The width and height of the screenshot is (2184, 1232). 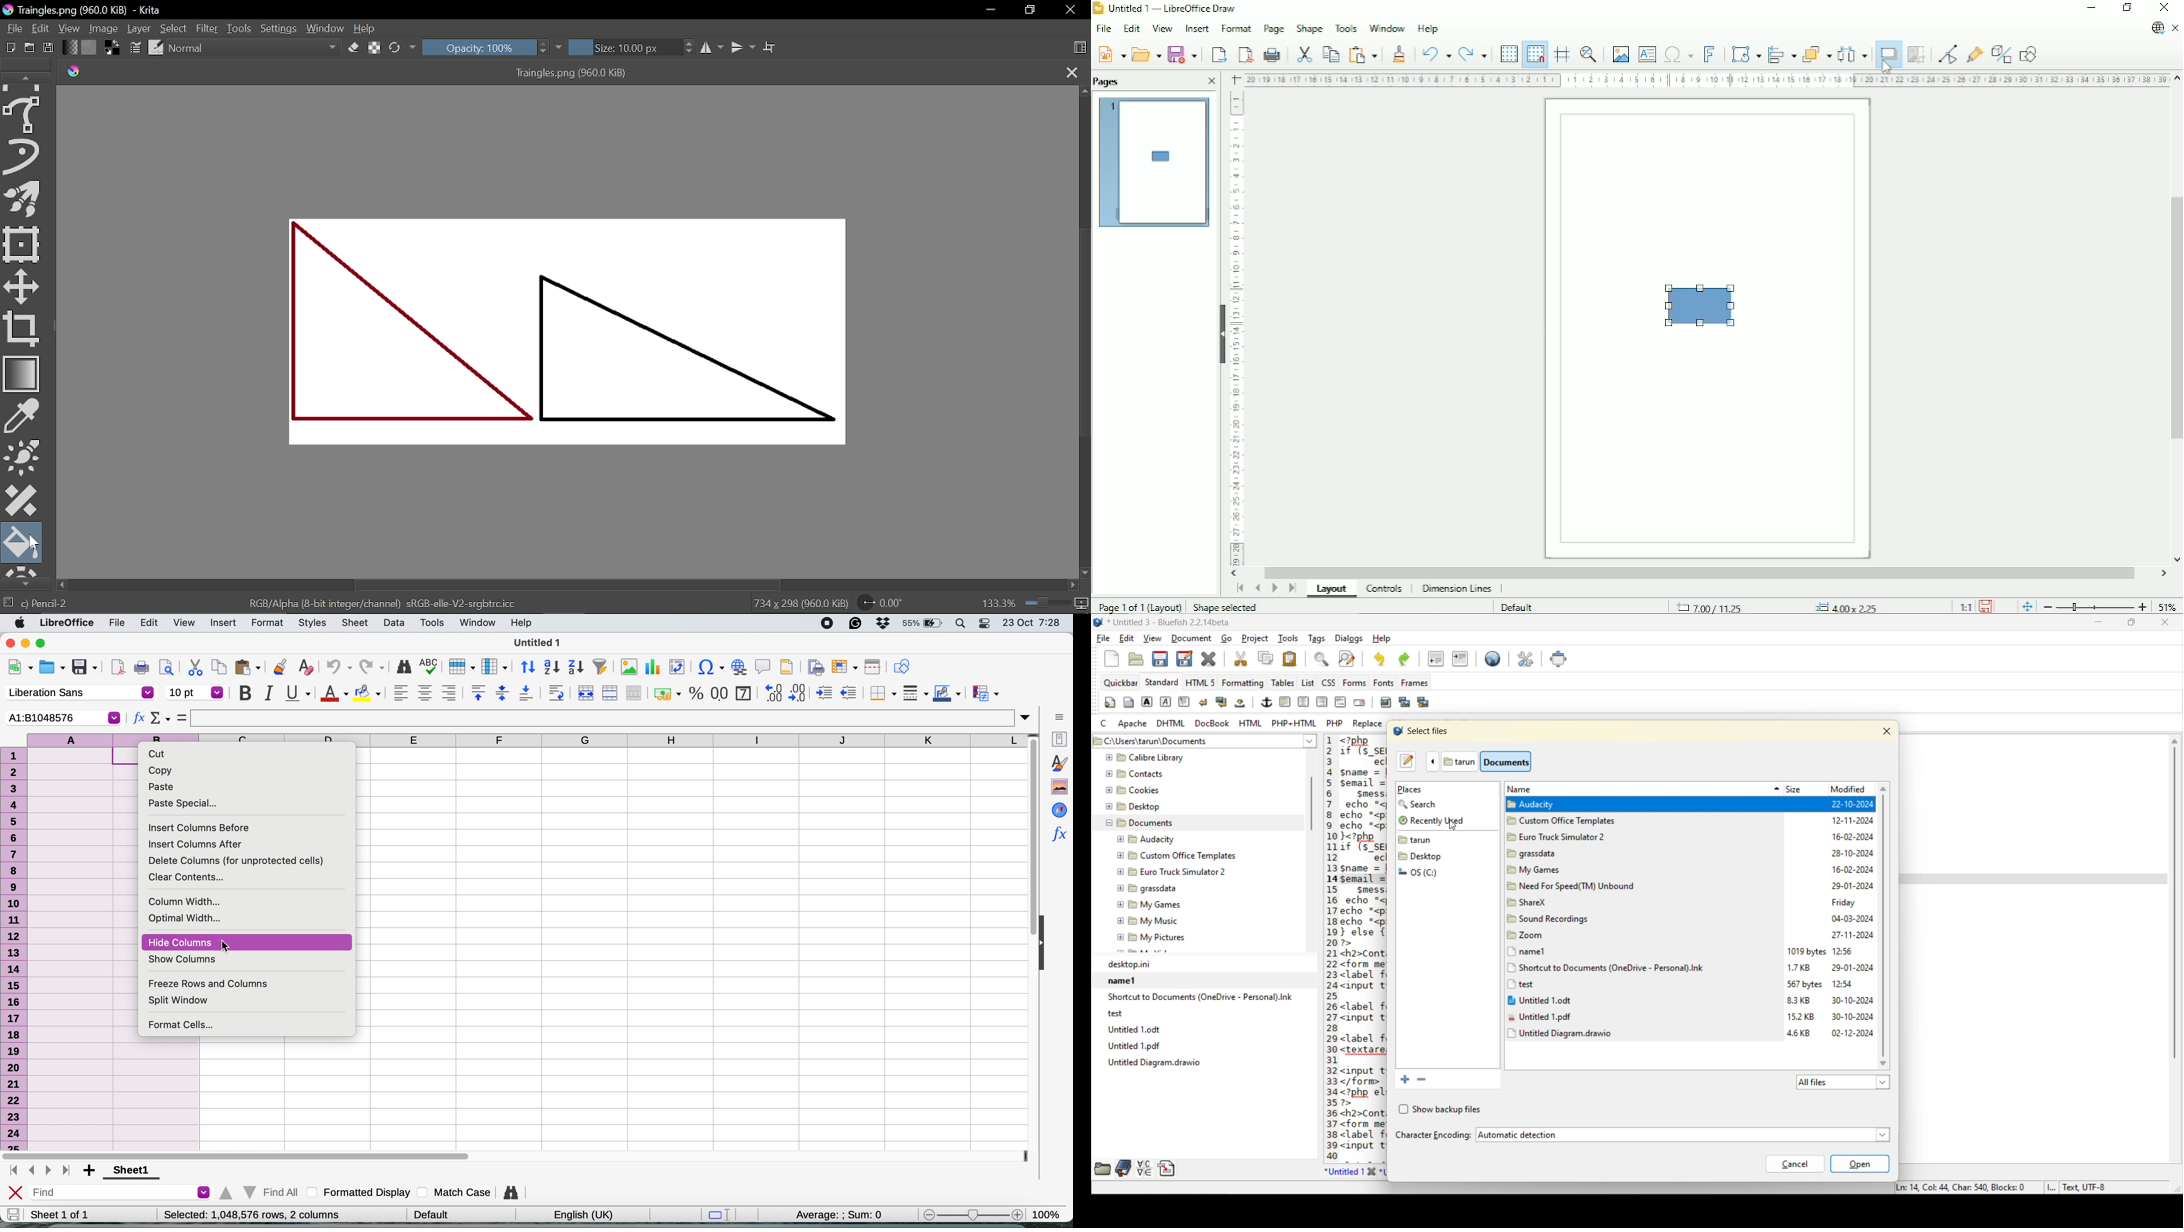 What do you see at coordinates (394, 624) in the screenshot?
I see `data` at bounding box center [394, 624].